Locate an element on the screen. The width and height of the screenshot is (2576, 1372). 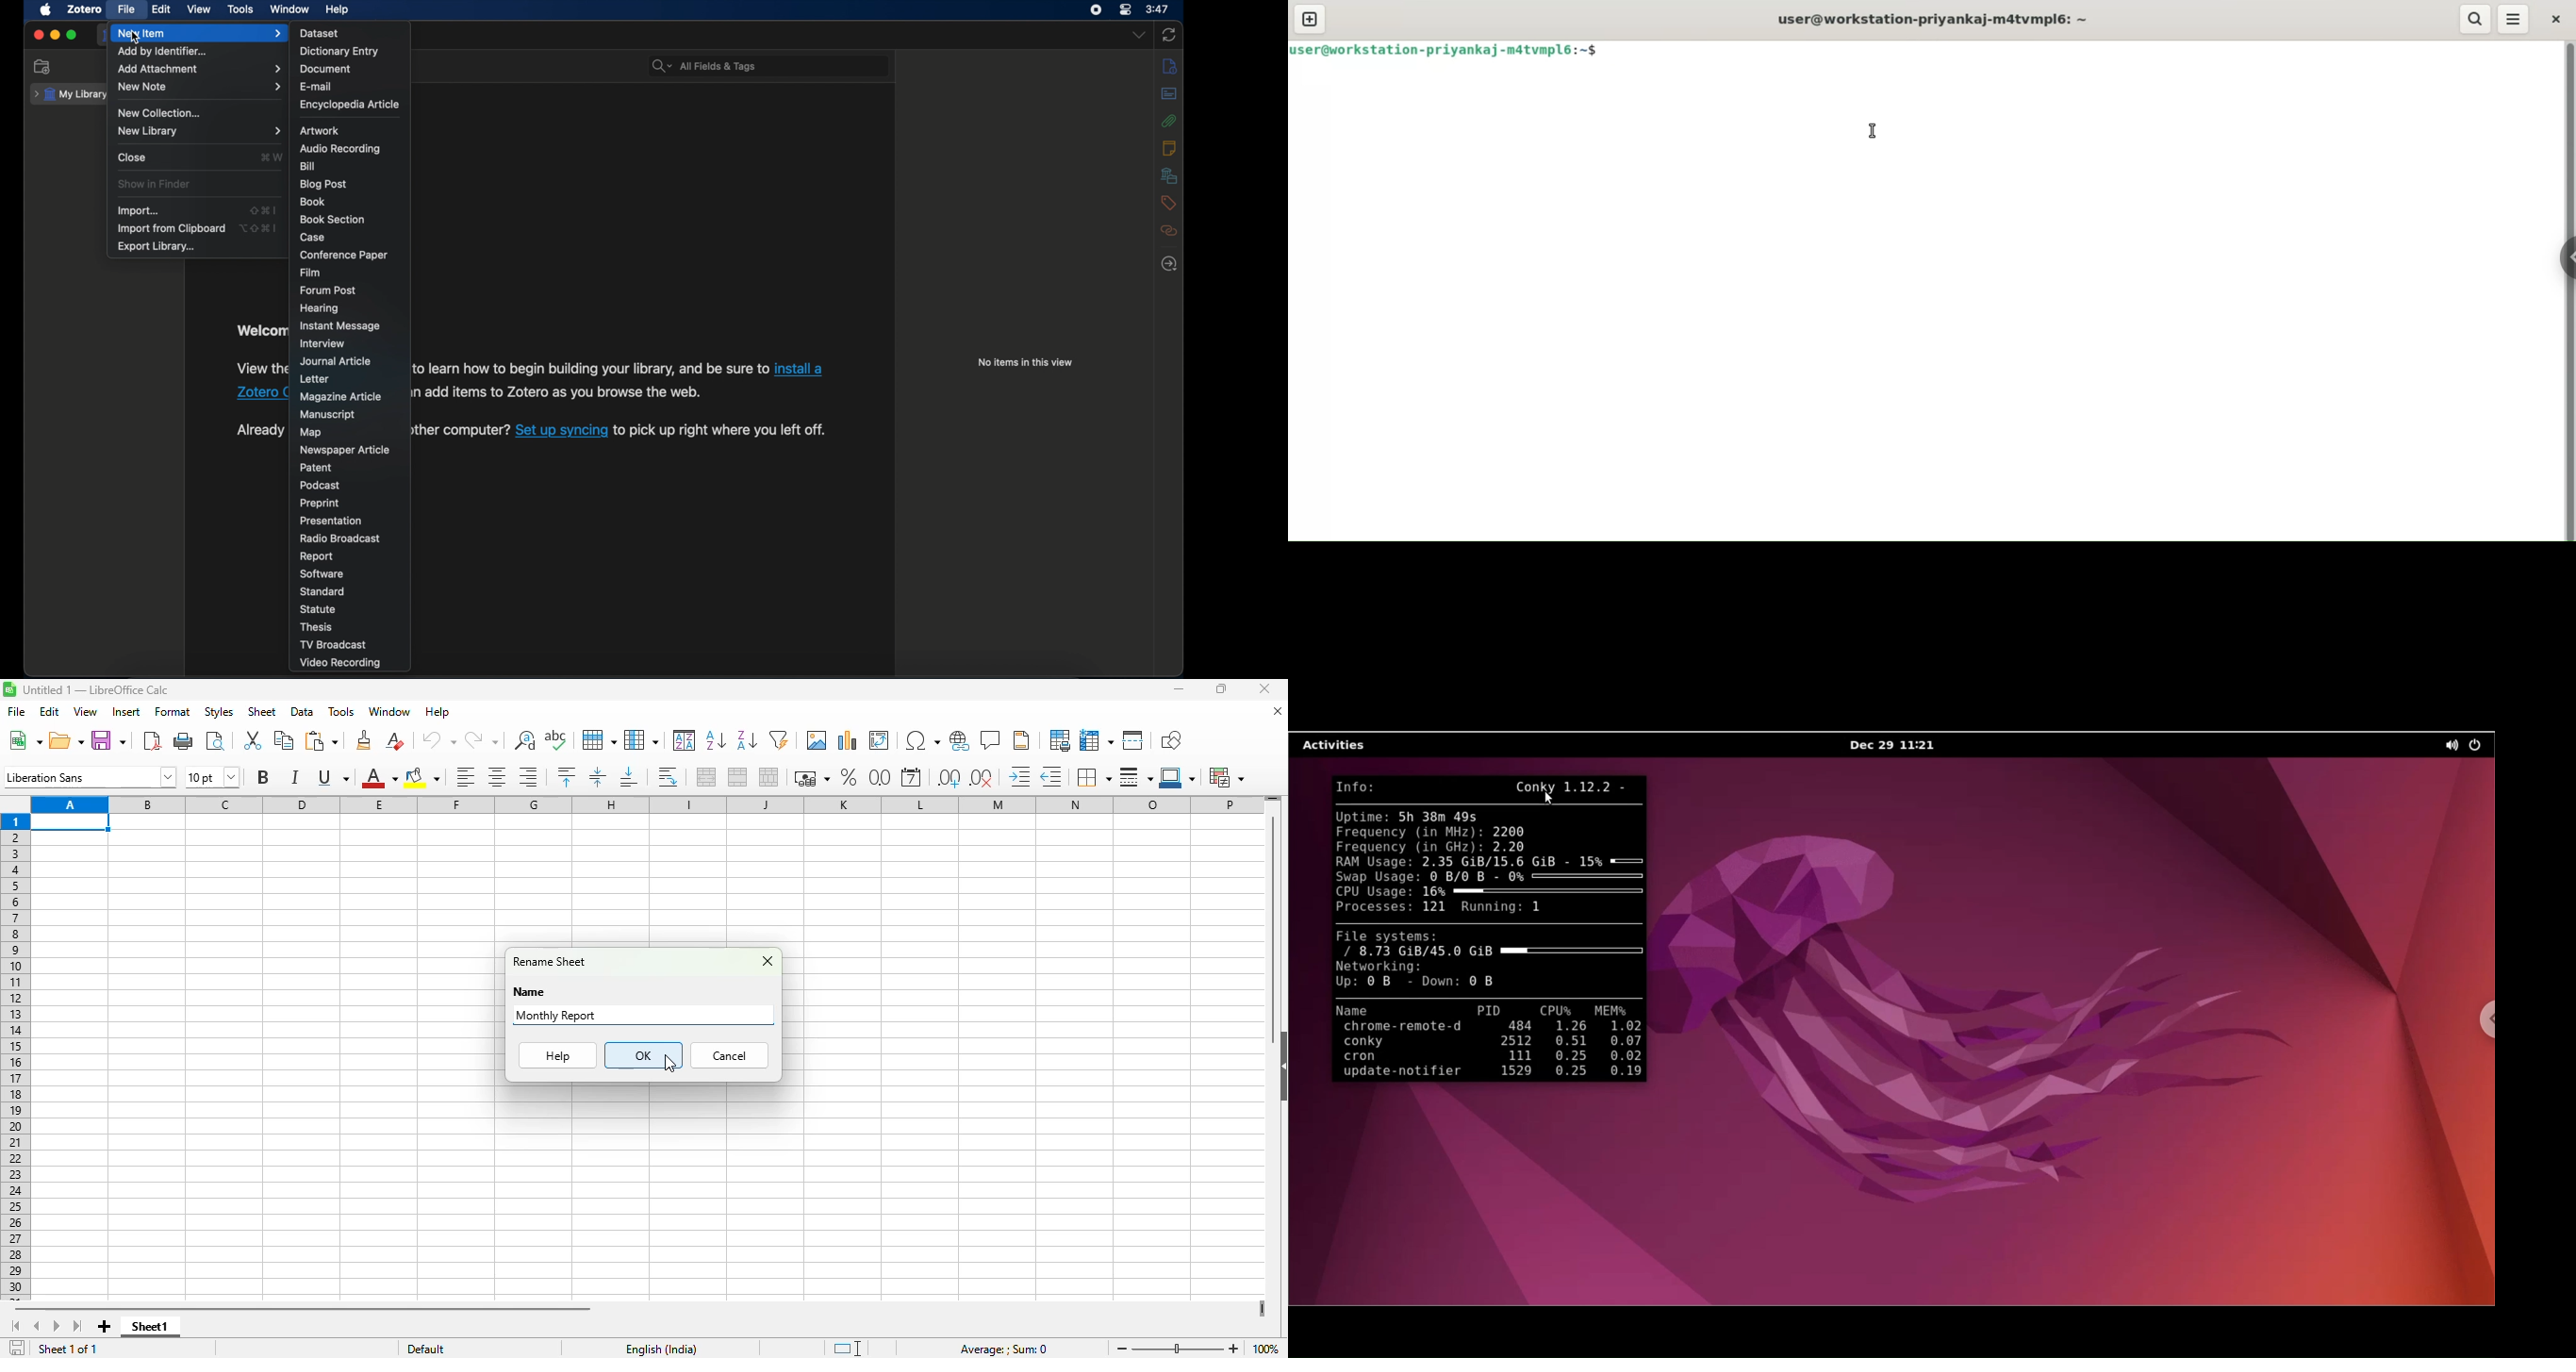
audio recording is located at coordinates (341, 148).